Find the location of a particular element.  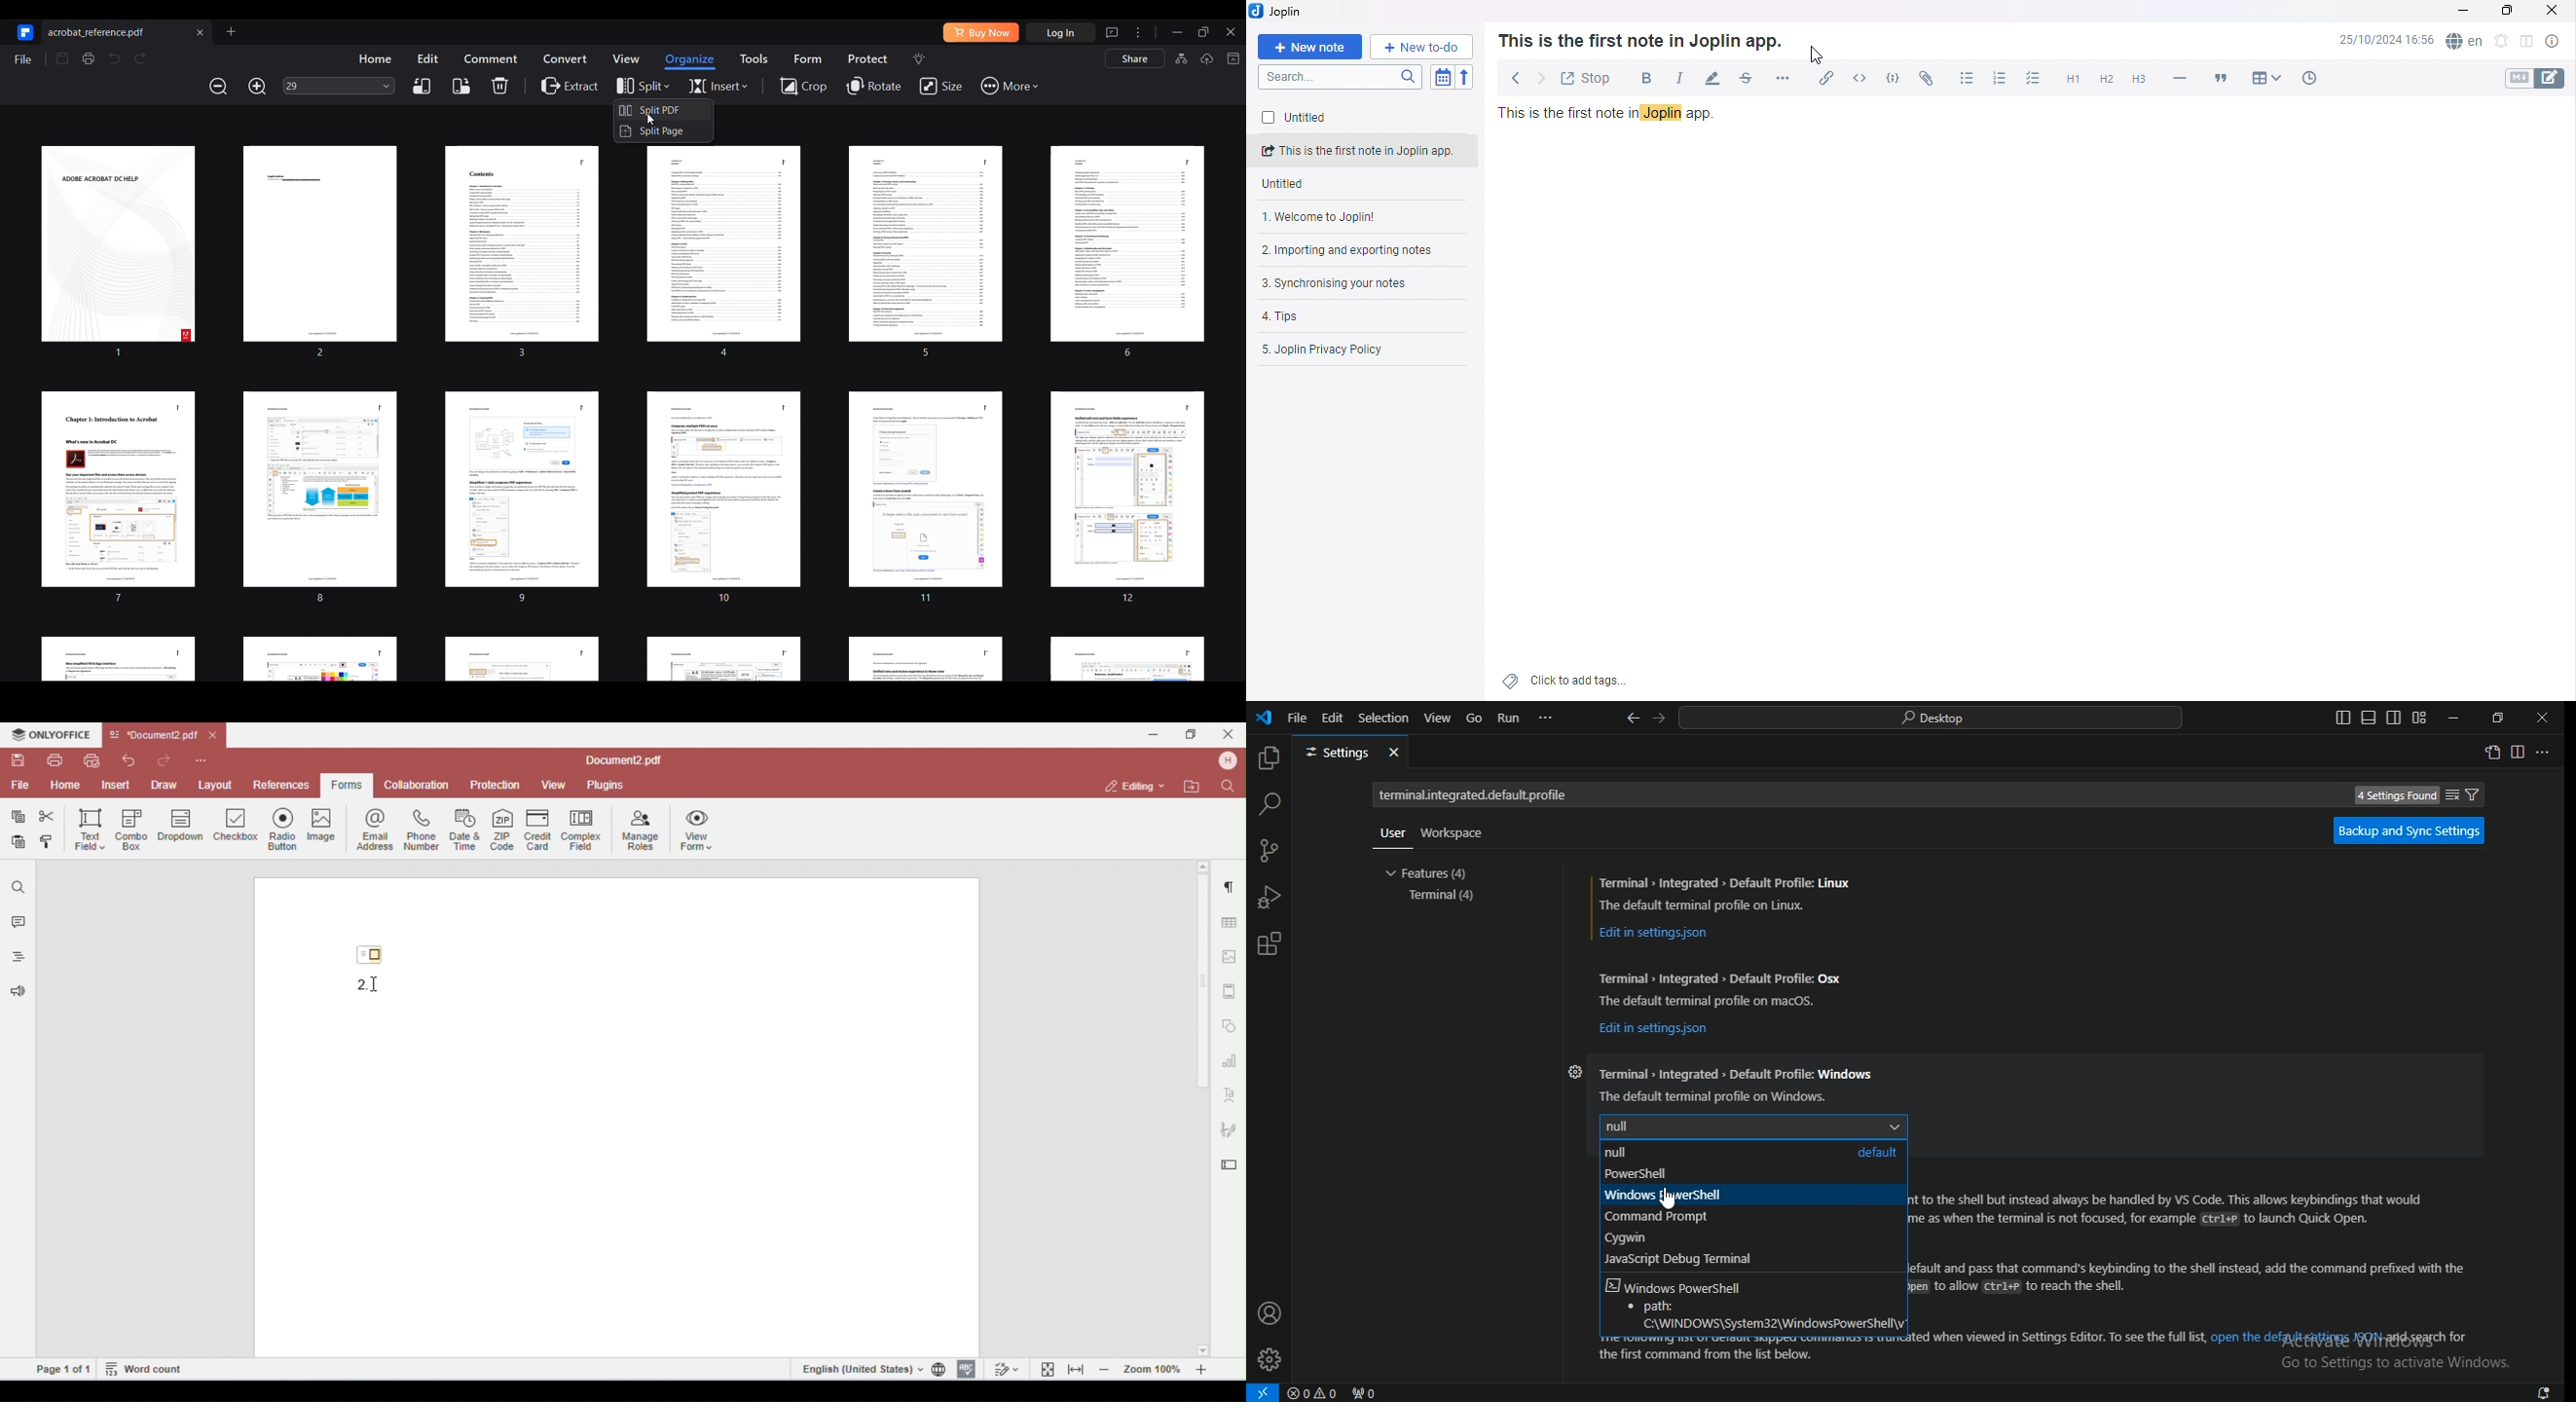

Minimize is located at coordinates (2465, 12).